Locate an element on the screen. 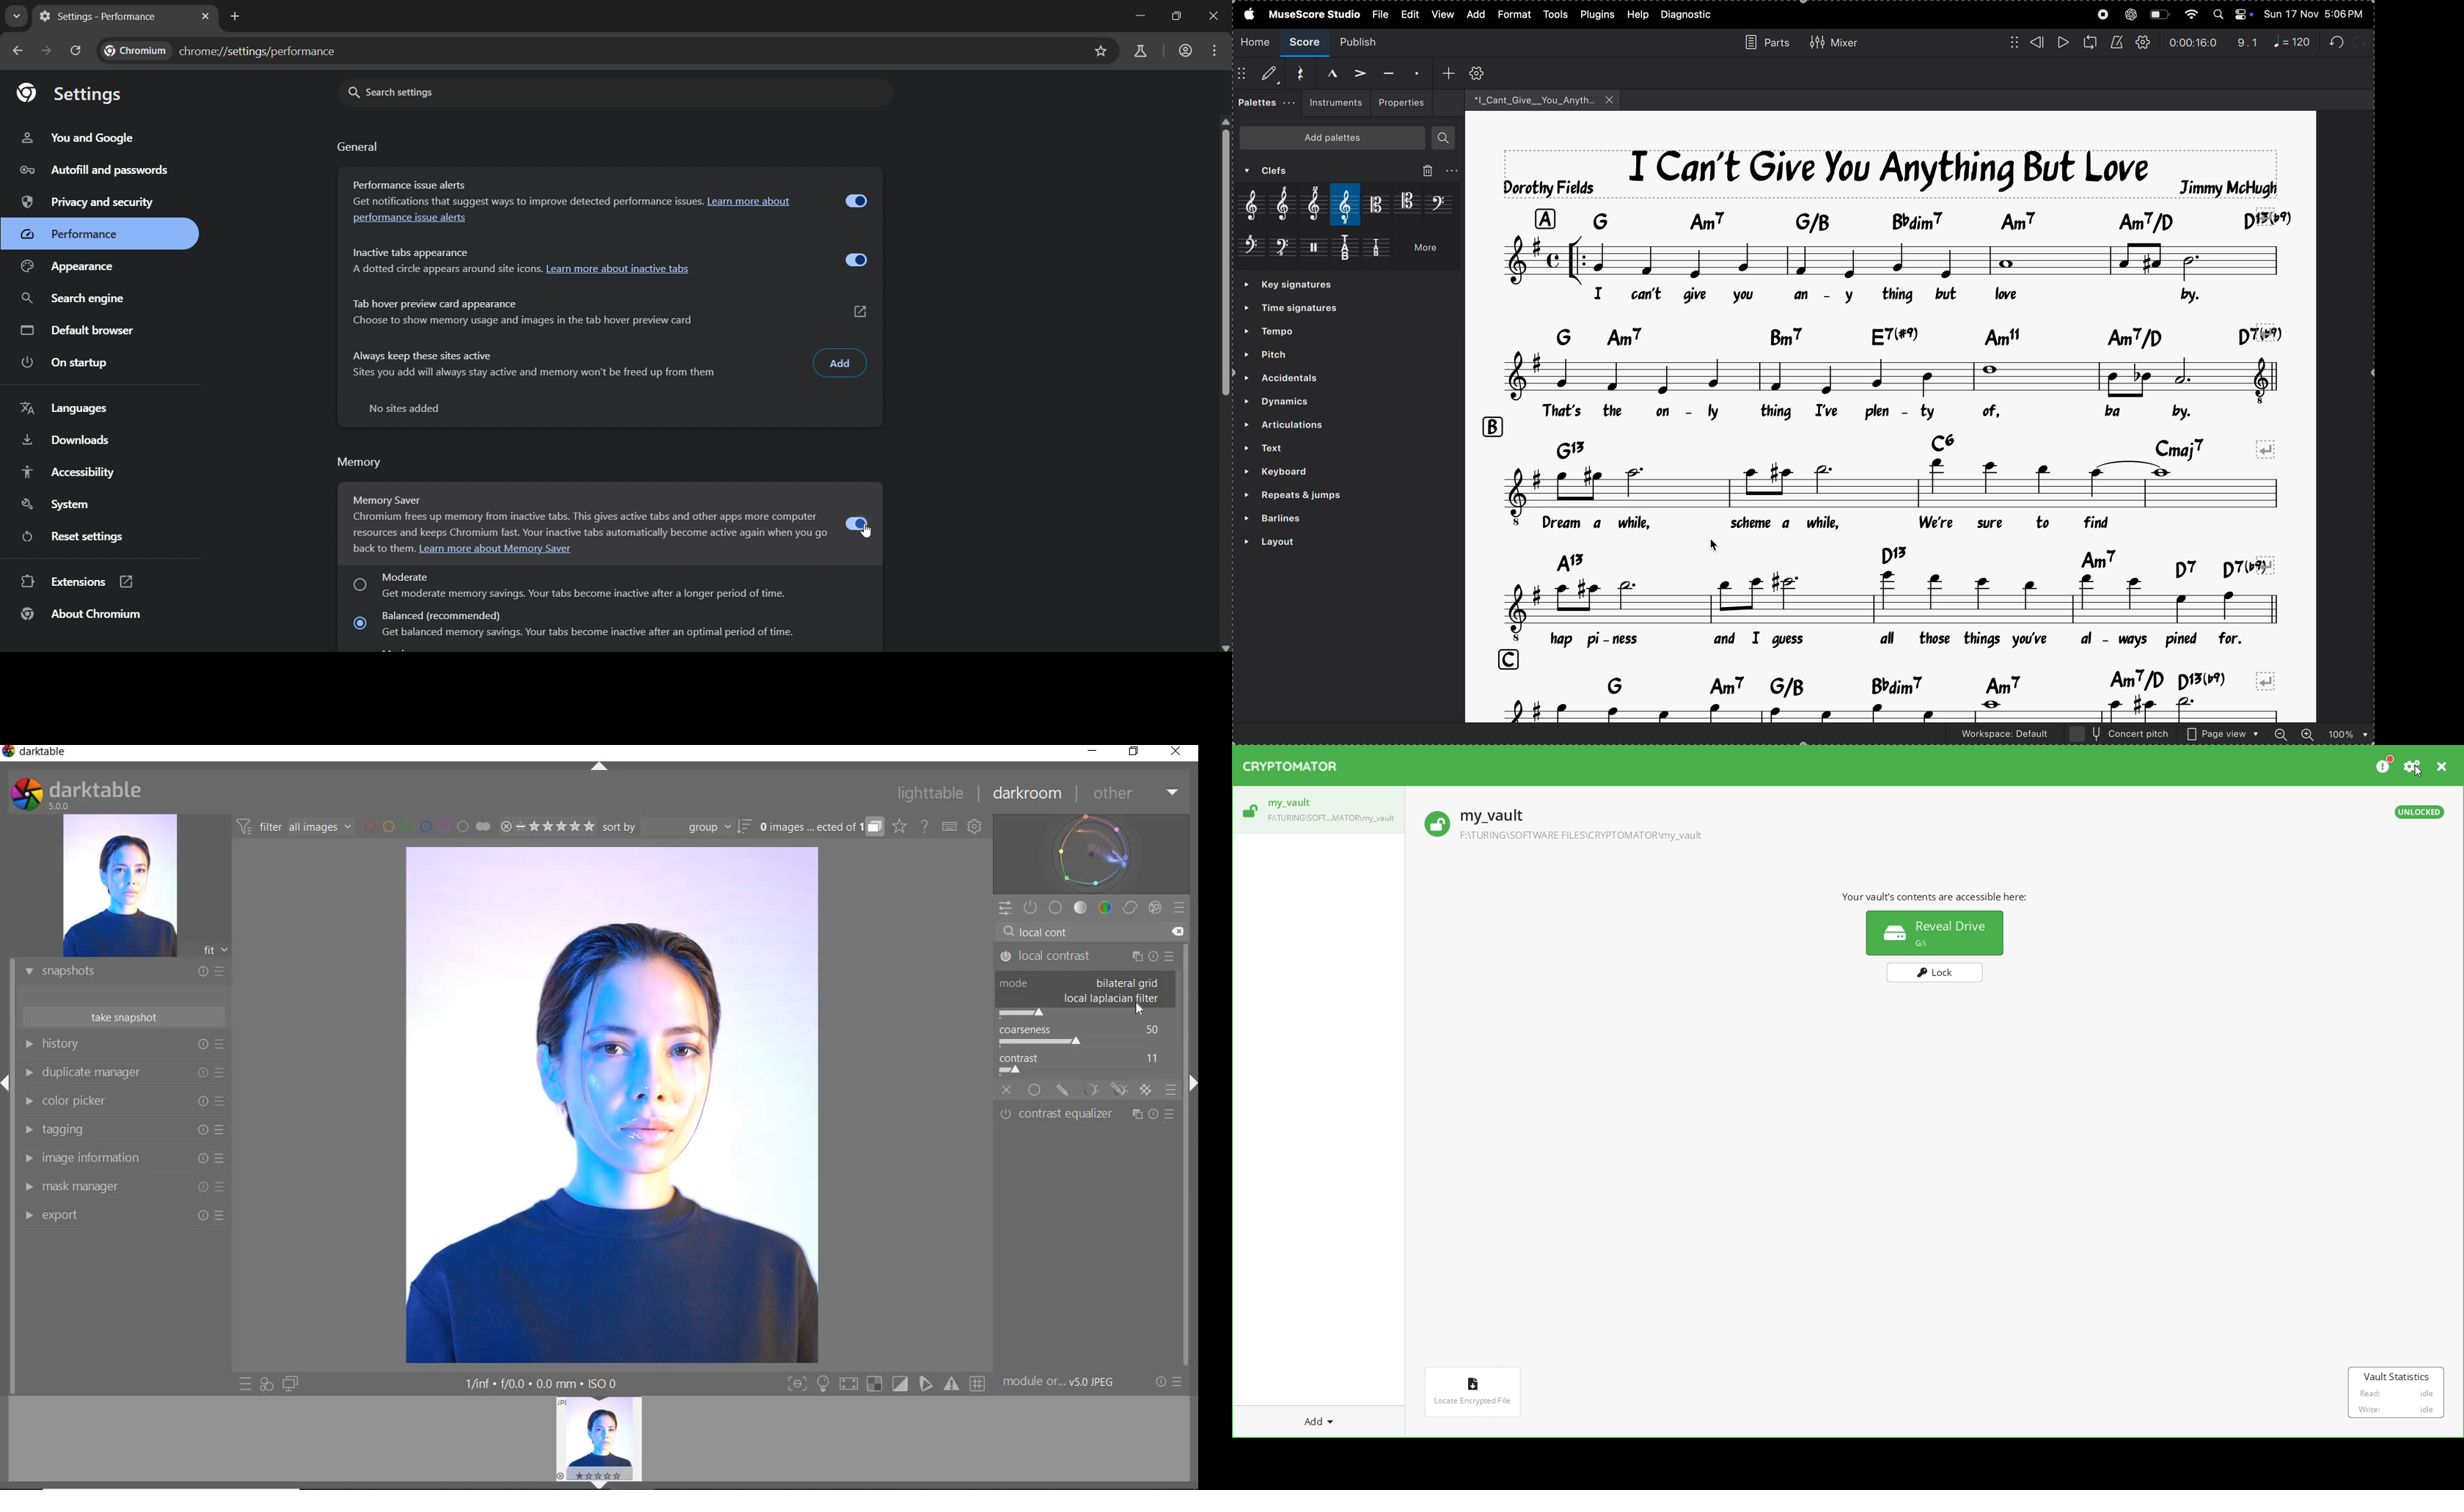 Image resolution: width=2464 pixels, height=1512 pixels. Unlocked is located at coordinates (2421, 814).